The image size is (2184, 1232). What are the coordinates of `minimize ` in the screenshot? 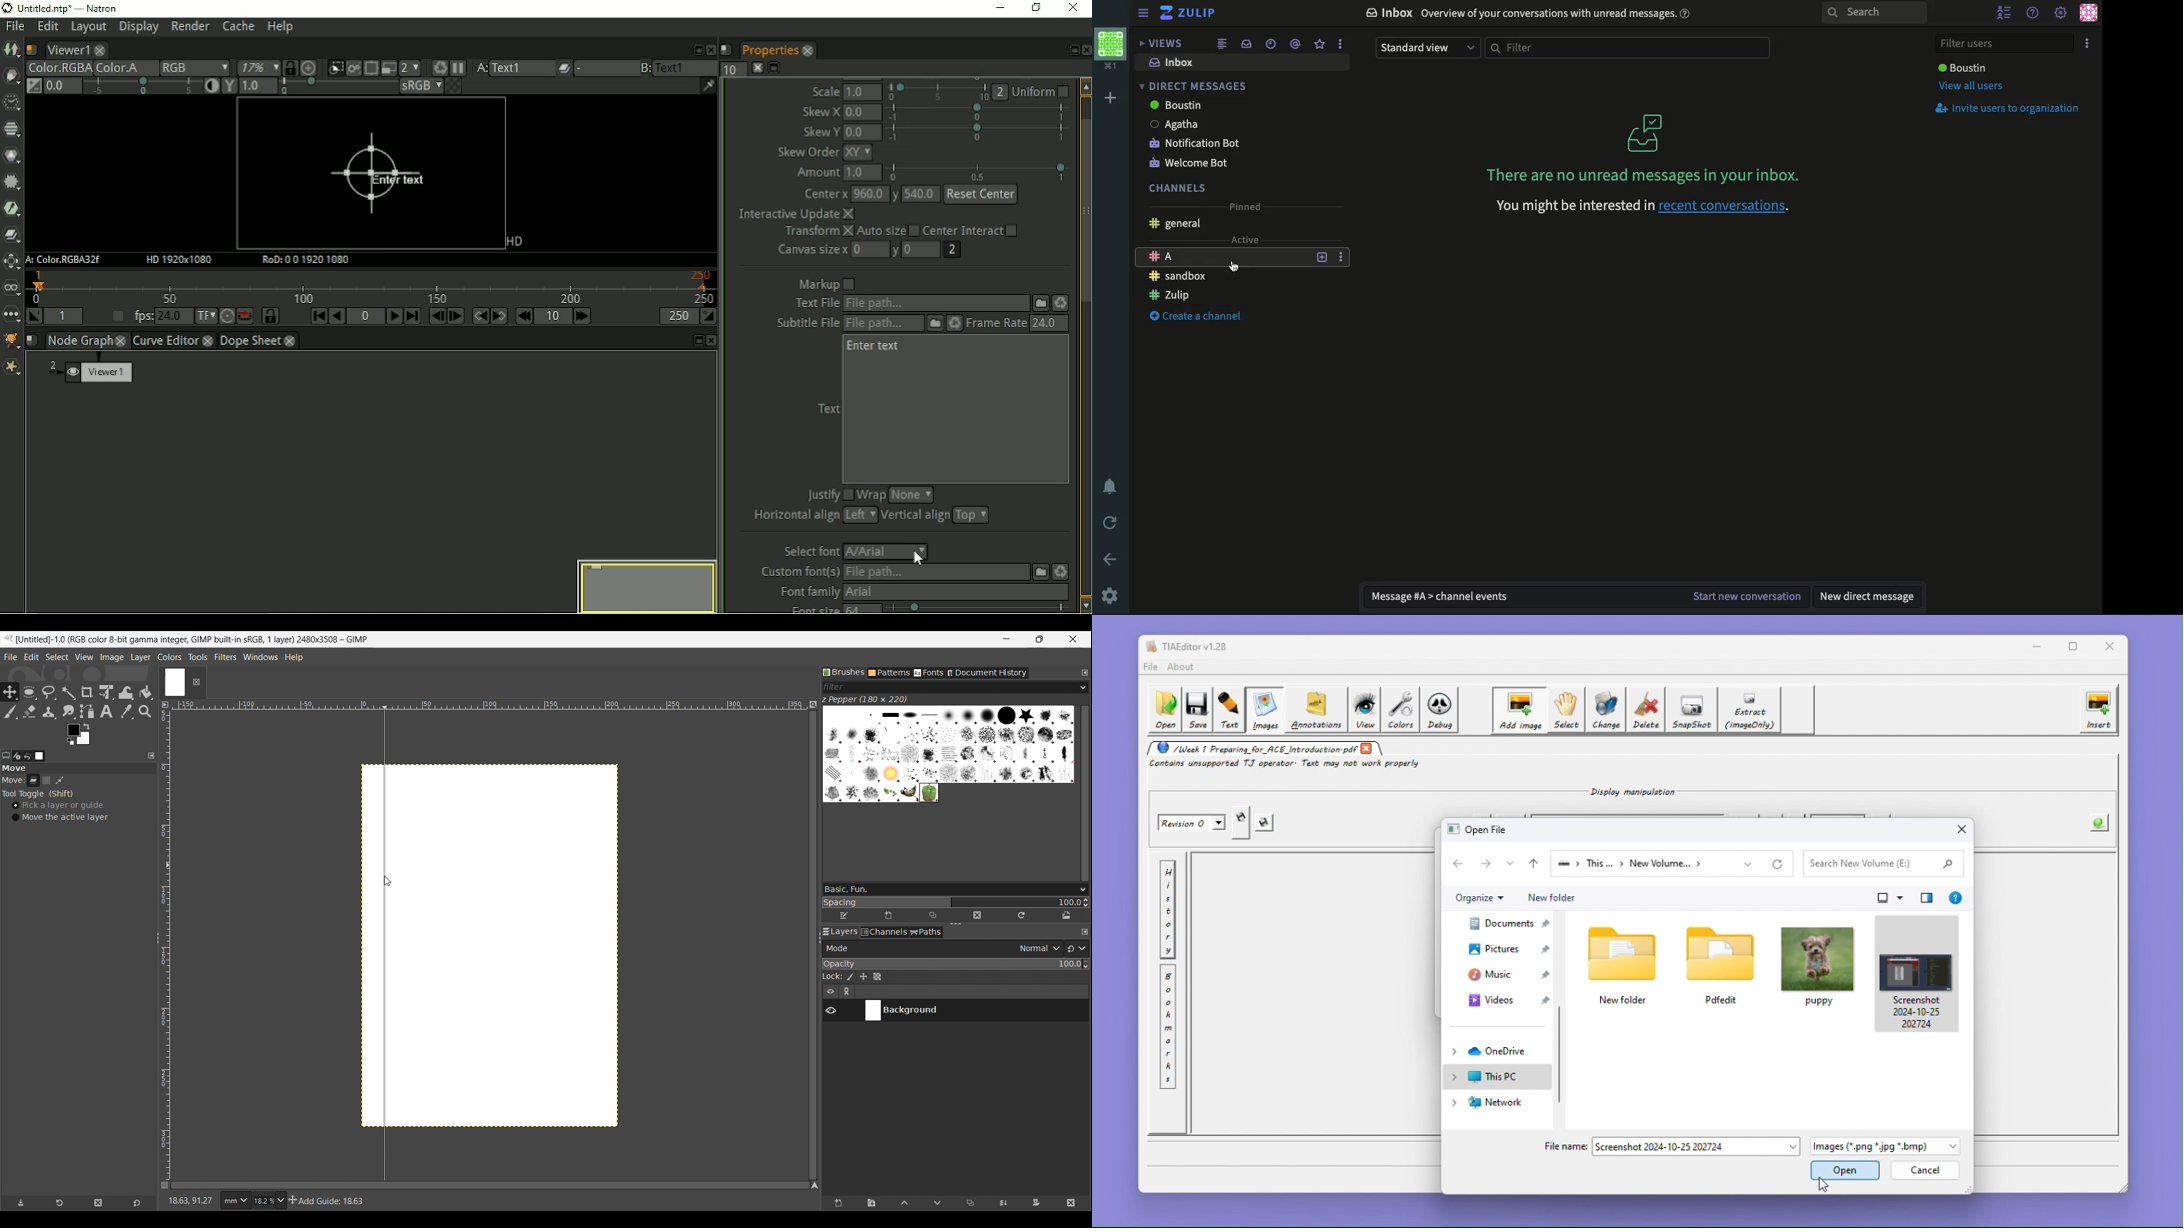 It's located at (2038, 646).